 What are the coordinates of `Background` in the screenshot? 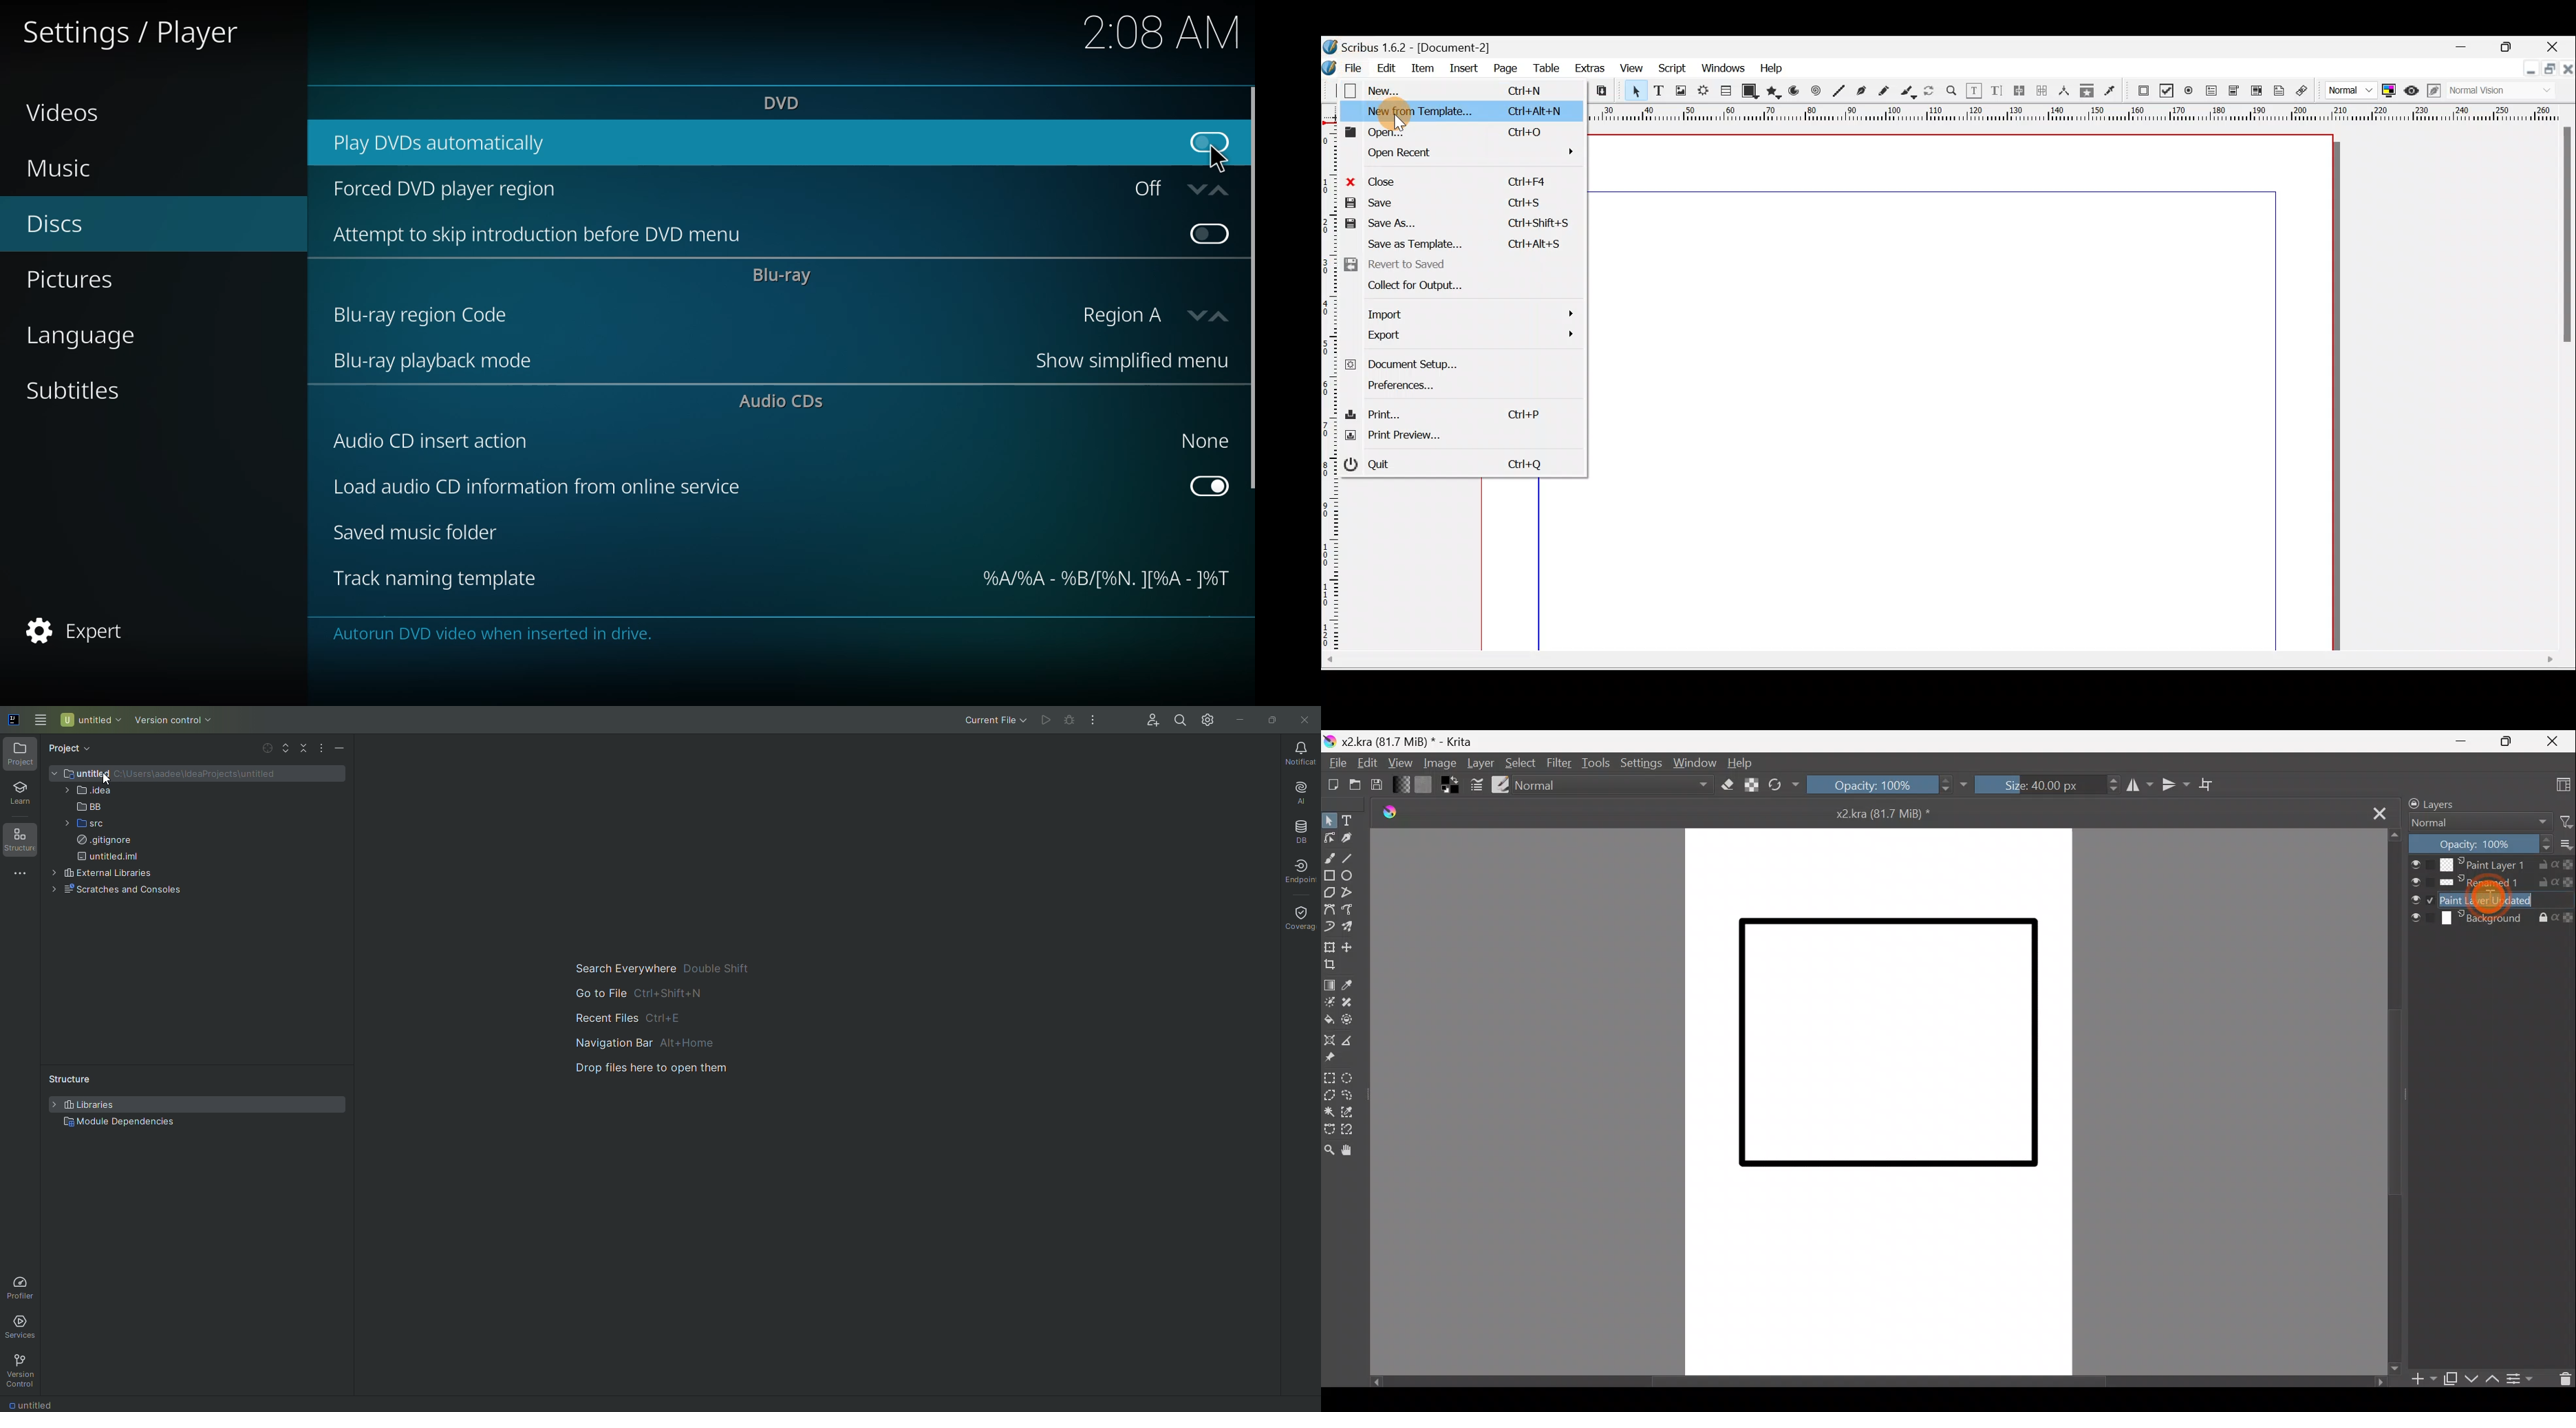 It's located at (2491, 921).